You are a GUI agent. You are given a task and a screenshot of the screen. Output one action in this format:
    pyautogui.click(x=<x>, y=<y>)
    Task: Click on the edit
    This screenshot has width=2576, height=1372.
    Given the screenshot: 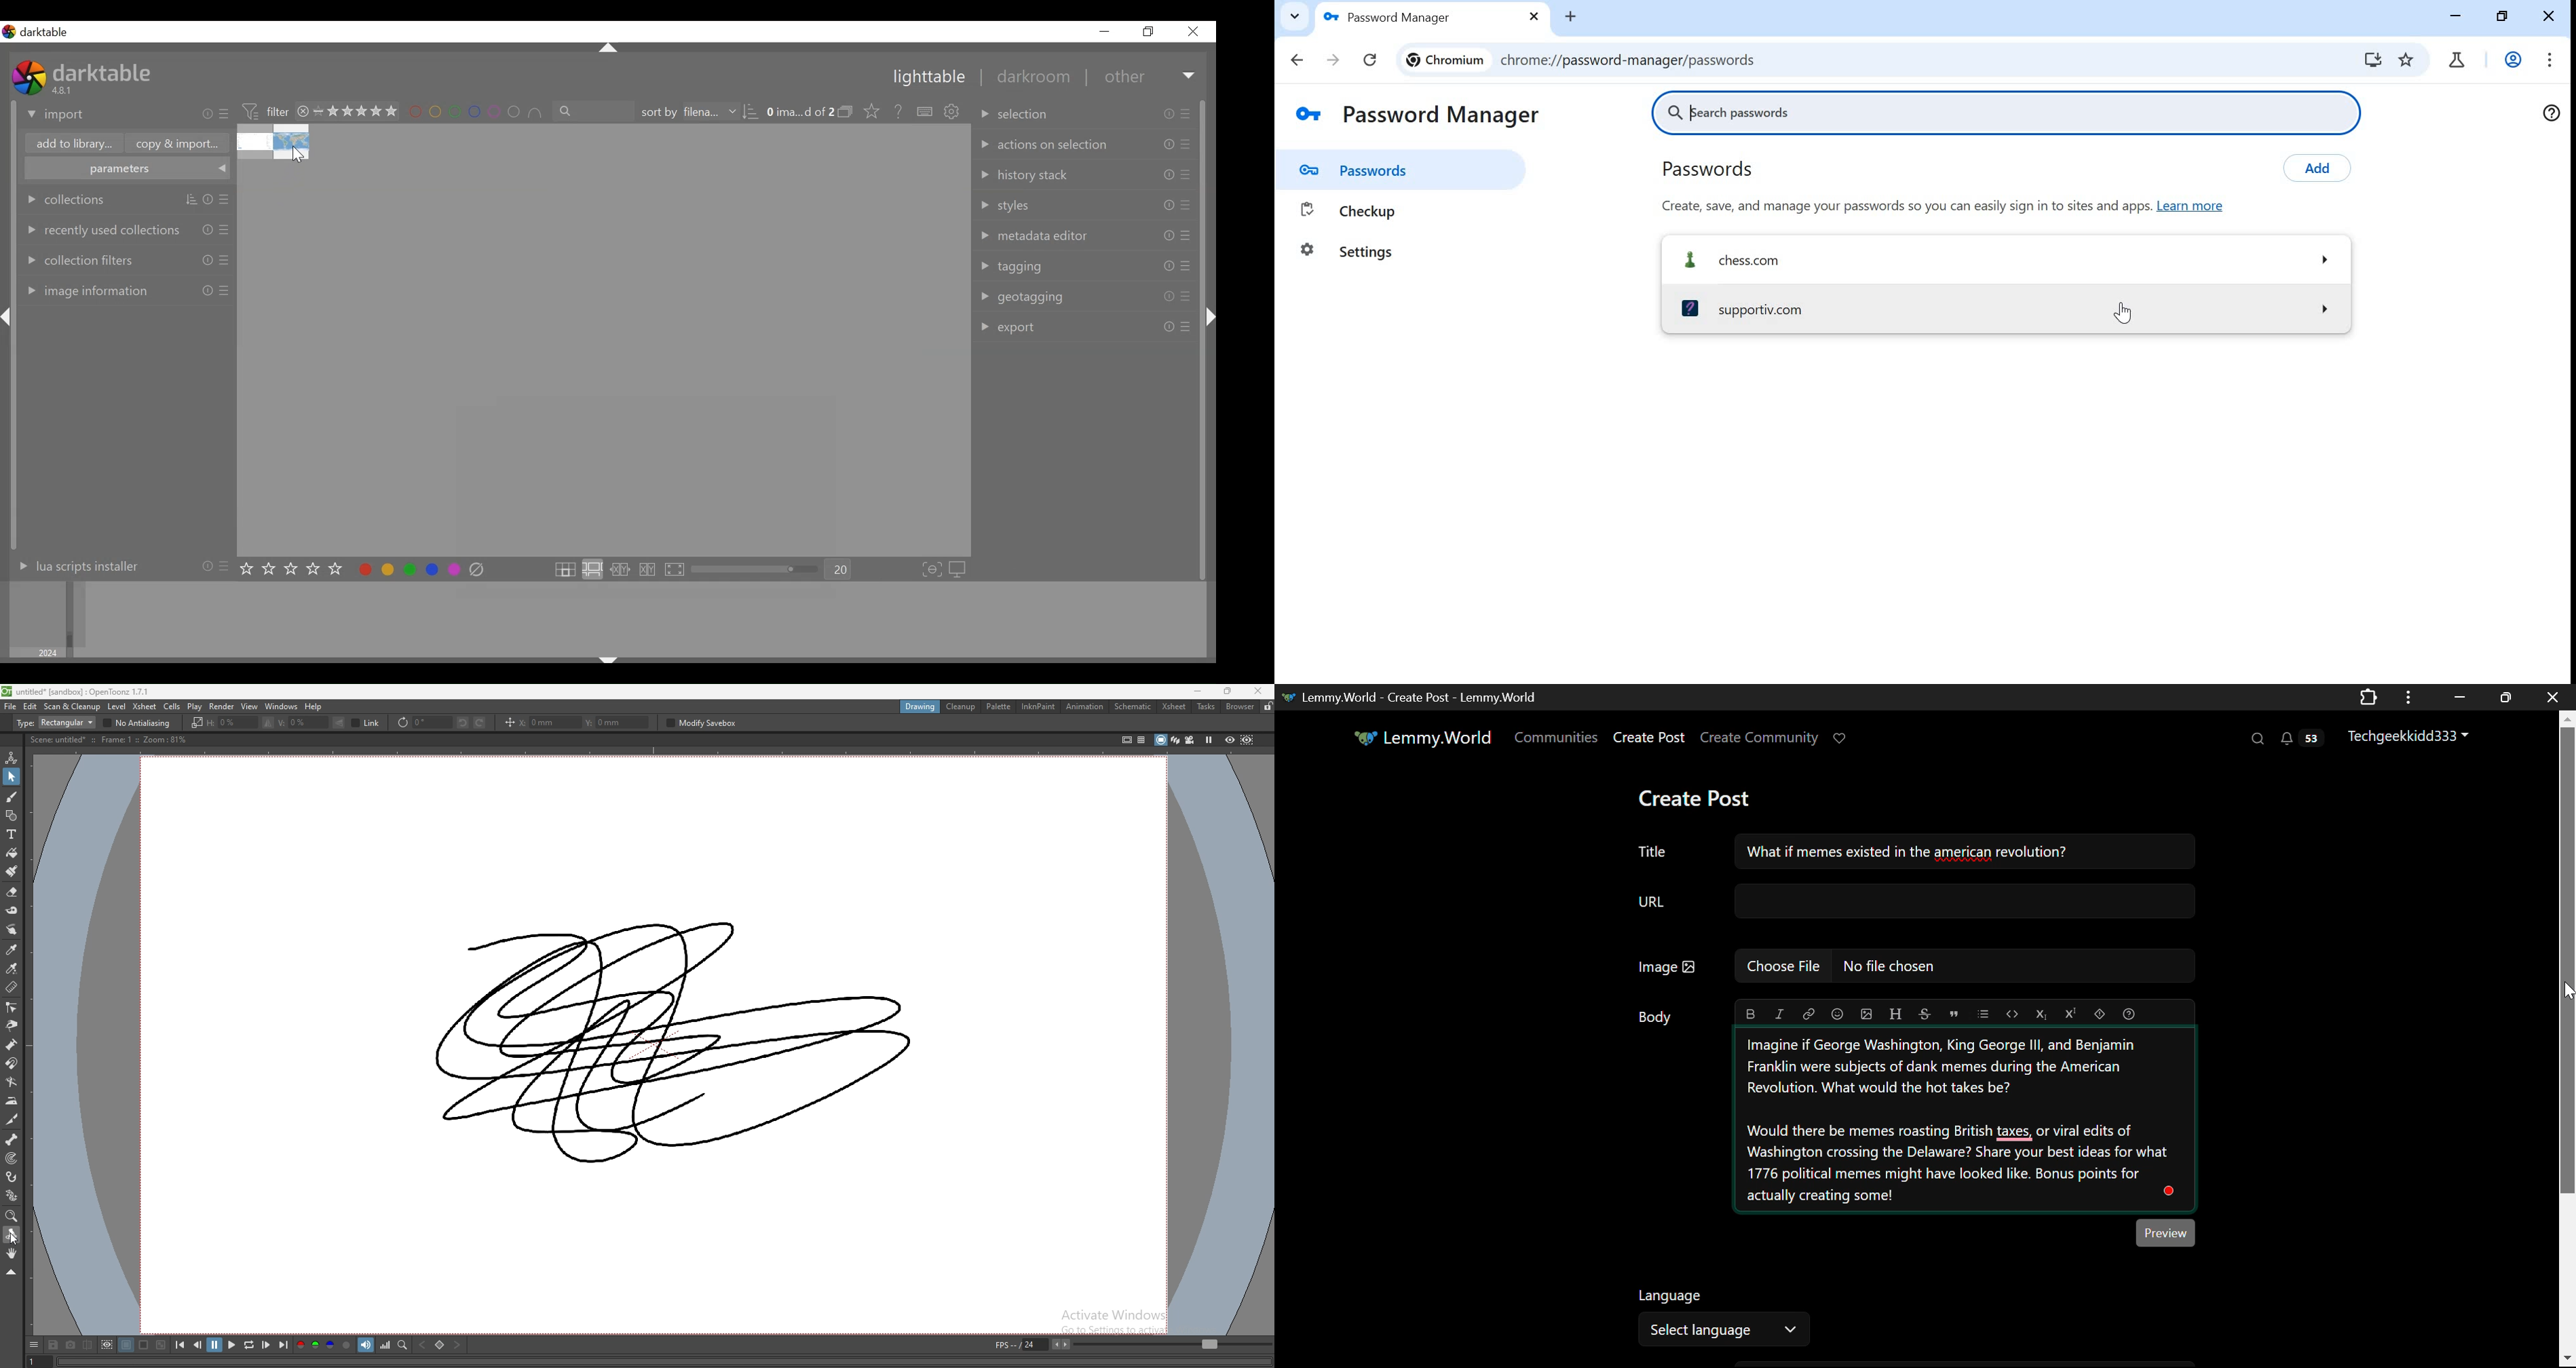 What is the action you would take?
    pyautogui.click(x=29, y=707)
    